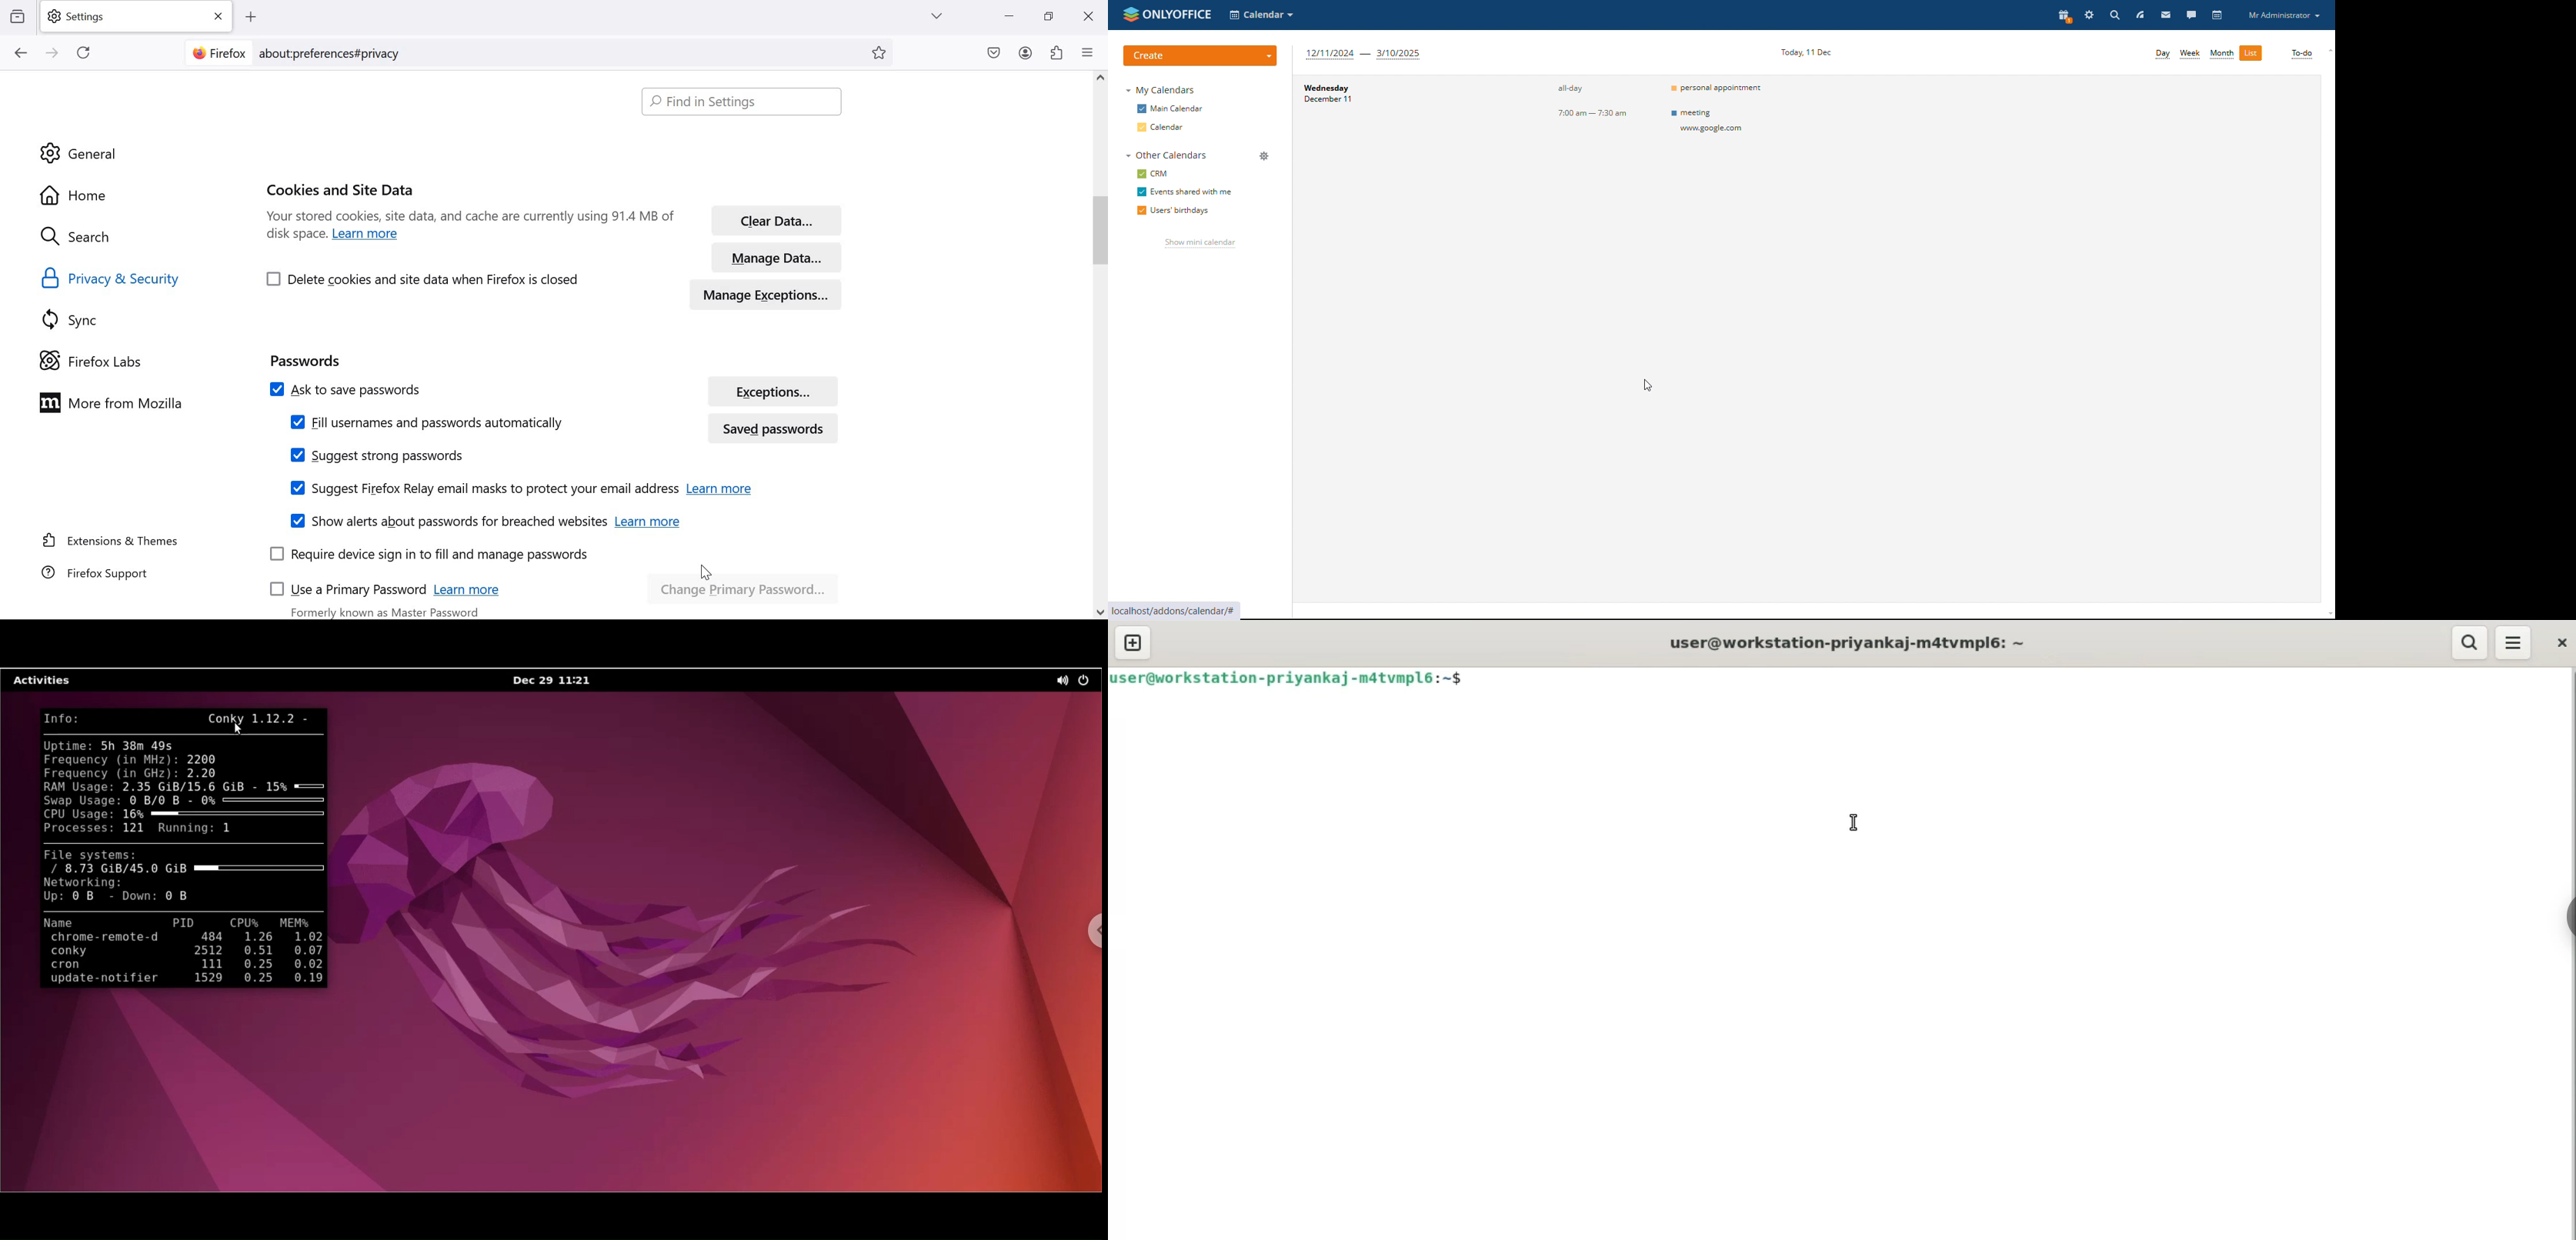 The height and width of the screenshot is (1260, 2576). What do you see at coordinates (1058, 52) in the screenshot?
I see `extensions` at bounding box center [1058, 52].